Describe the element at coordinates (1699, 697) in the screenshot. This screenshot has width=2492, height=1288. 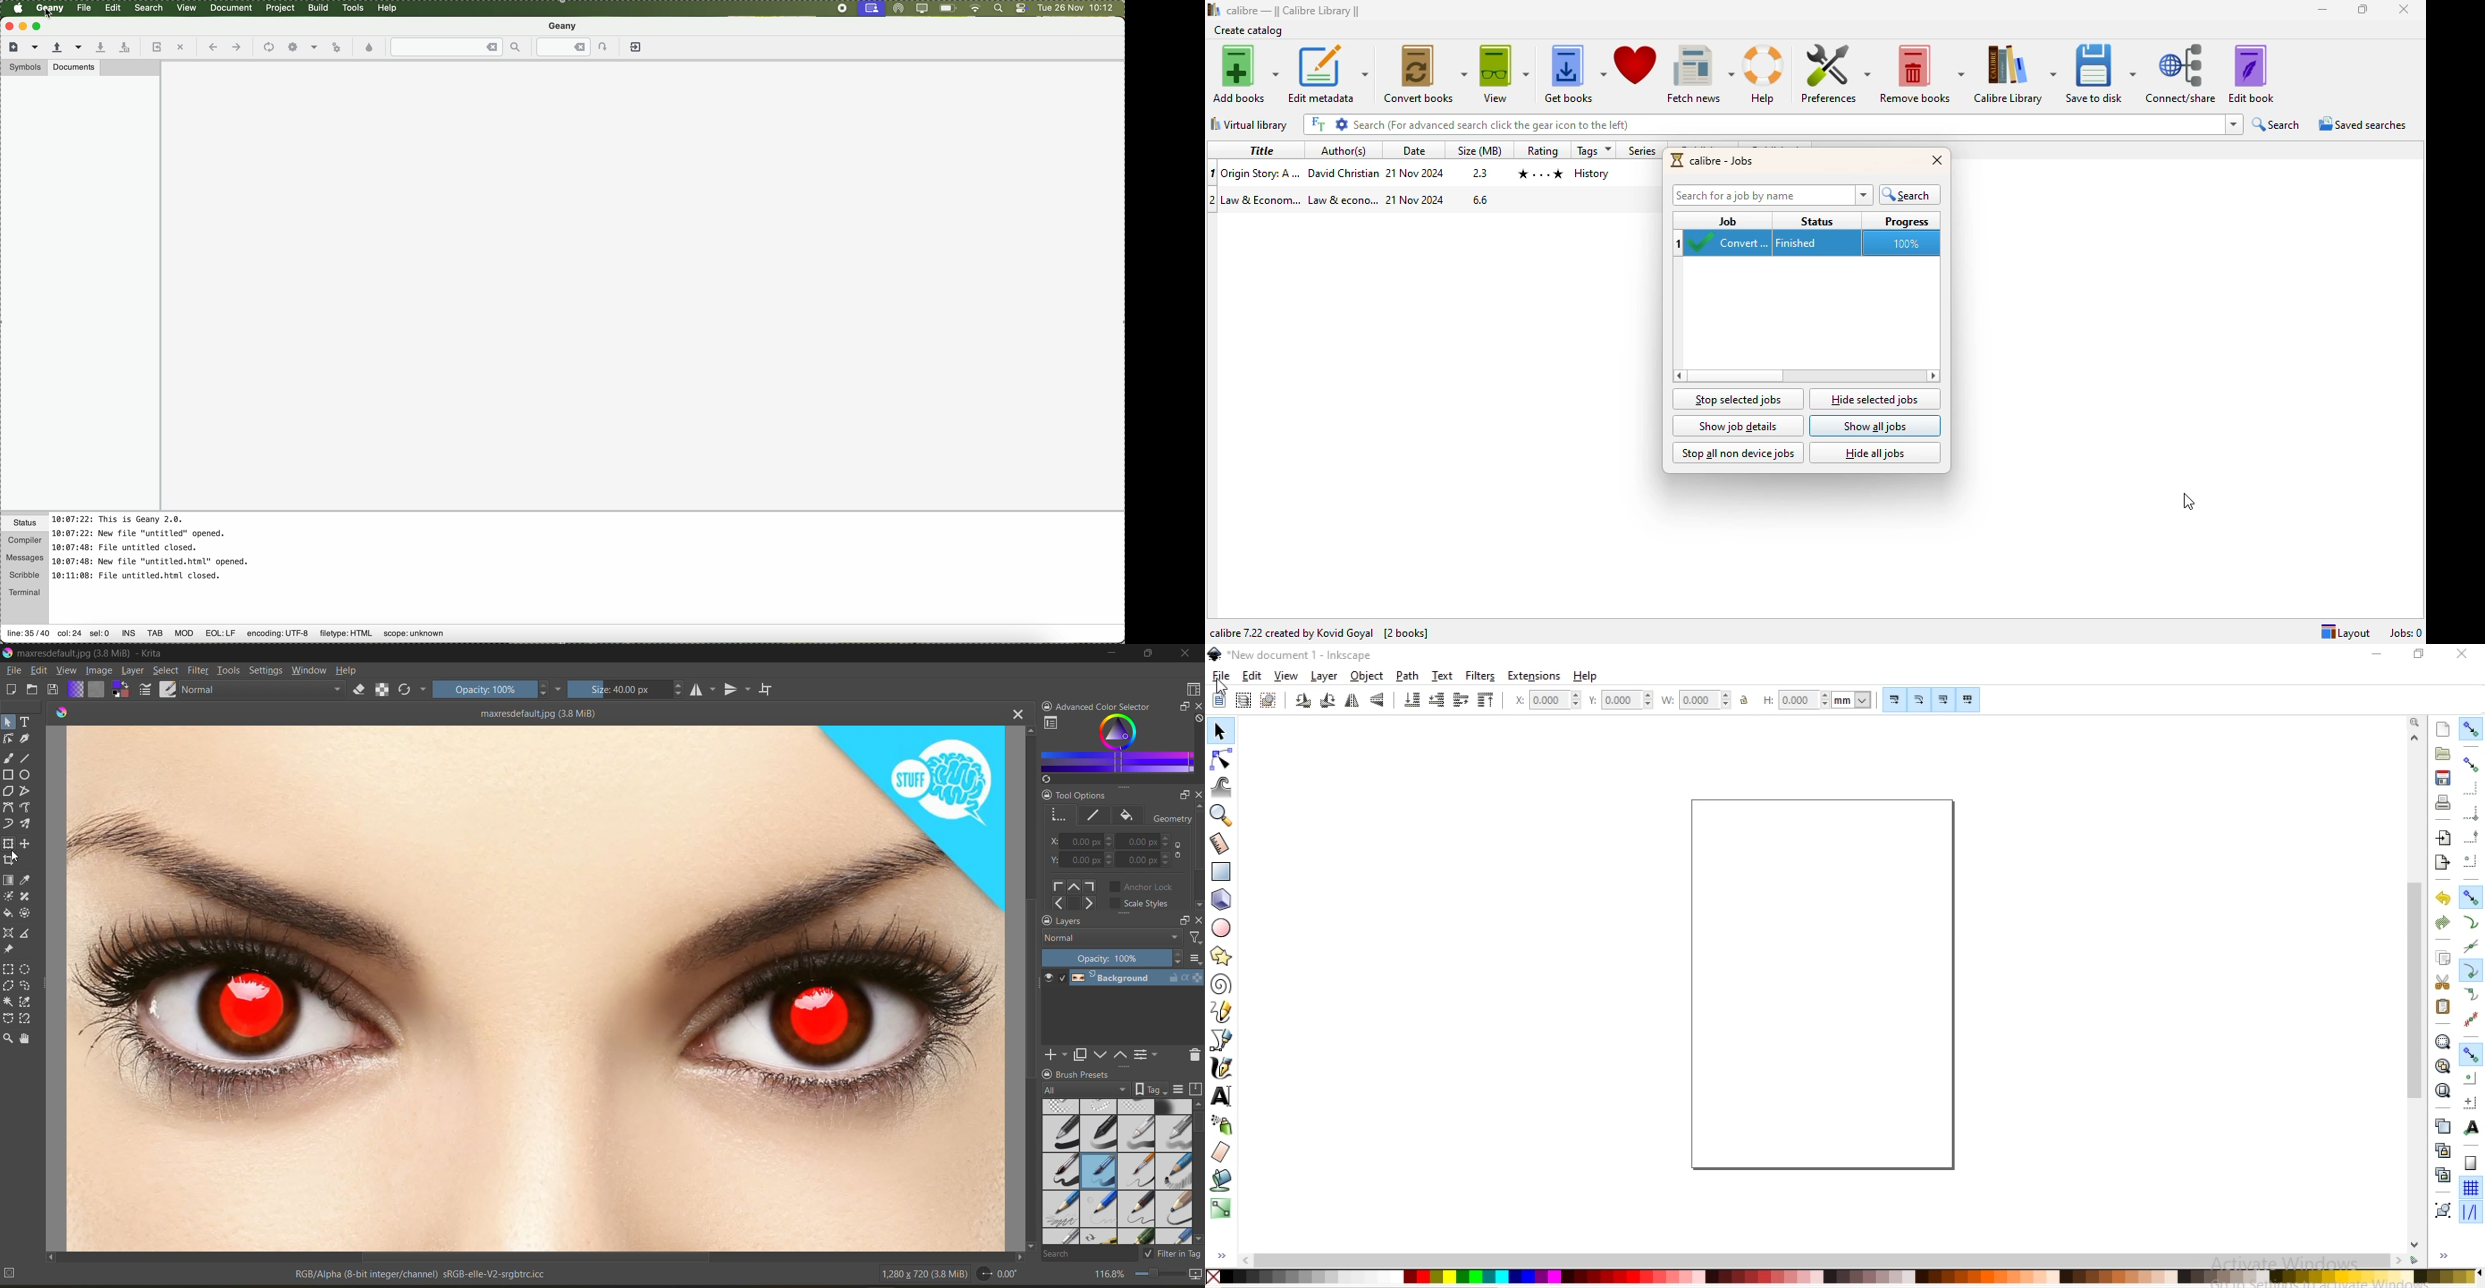
I see `width of selection` at that location.